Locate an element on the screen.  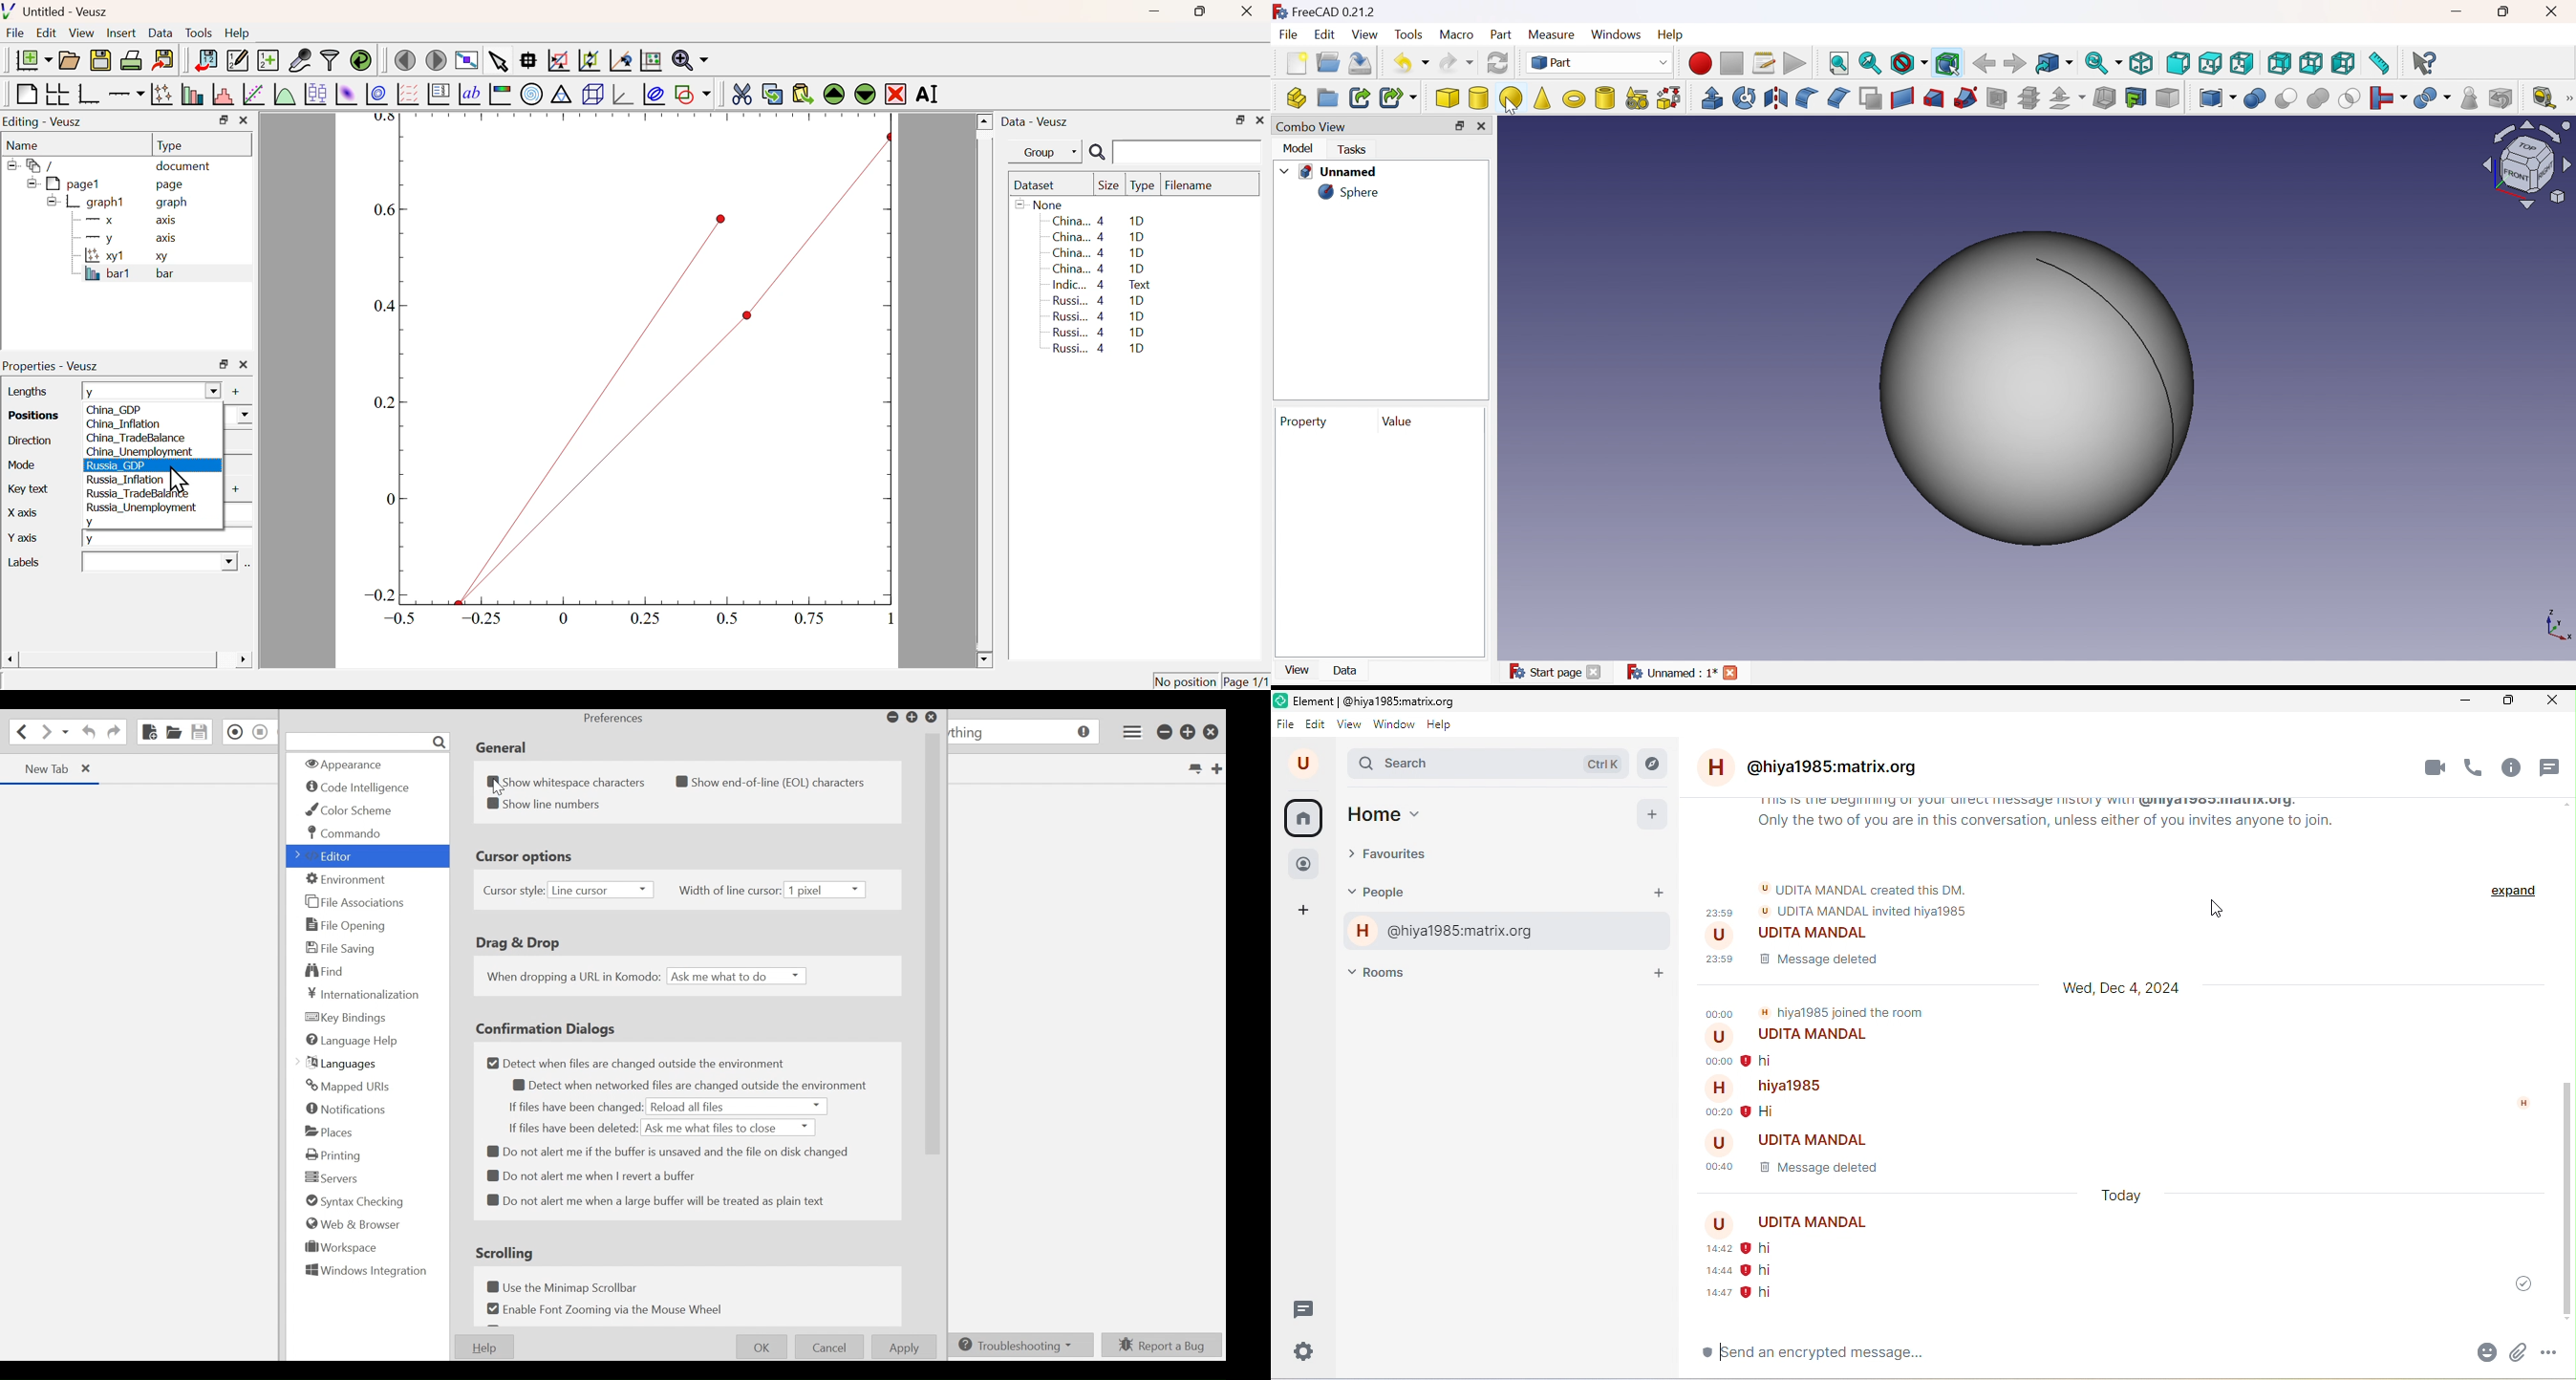
@hiya1985.matrix.org is located at coordinates (1820, 770).